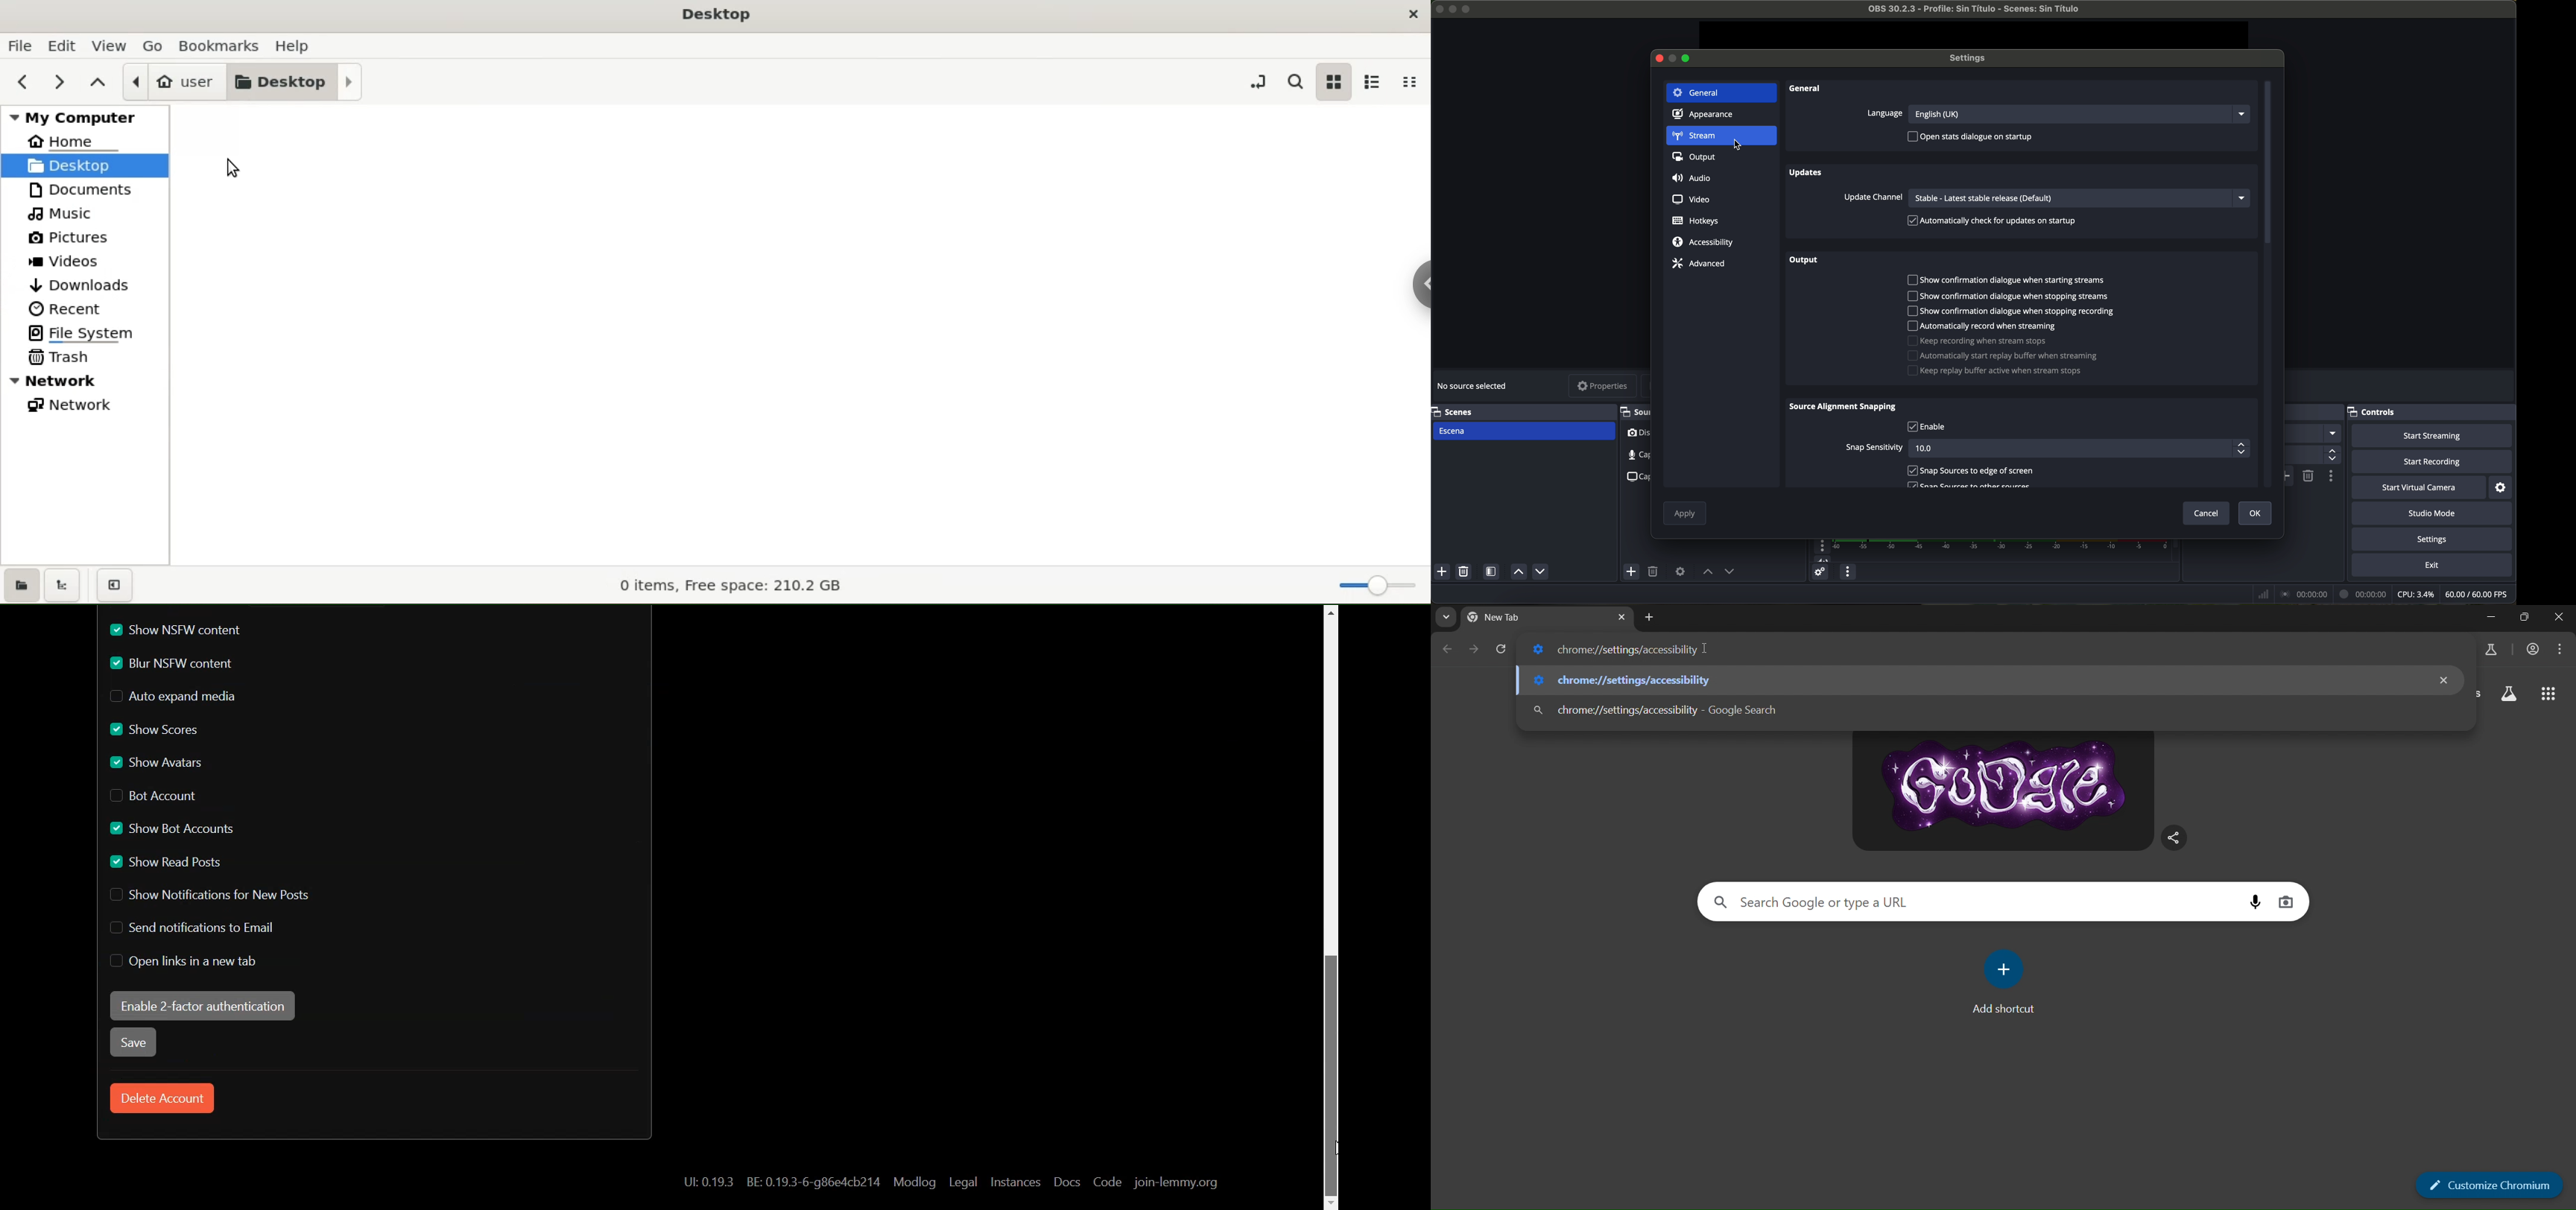 The image size is (2576, 1232). What do you see at coordinates (2289, 476) in the screenshot?
I see `add configurable transition` at bounding box center [2289, 476].